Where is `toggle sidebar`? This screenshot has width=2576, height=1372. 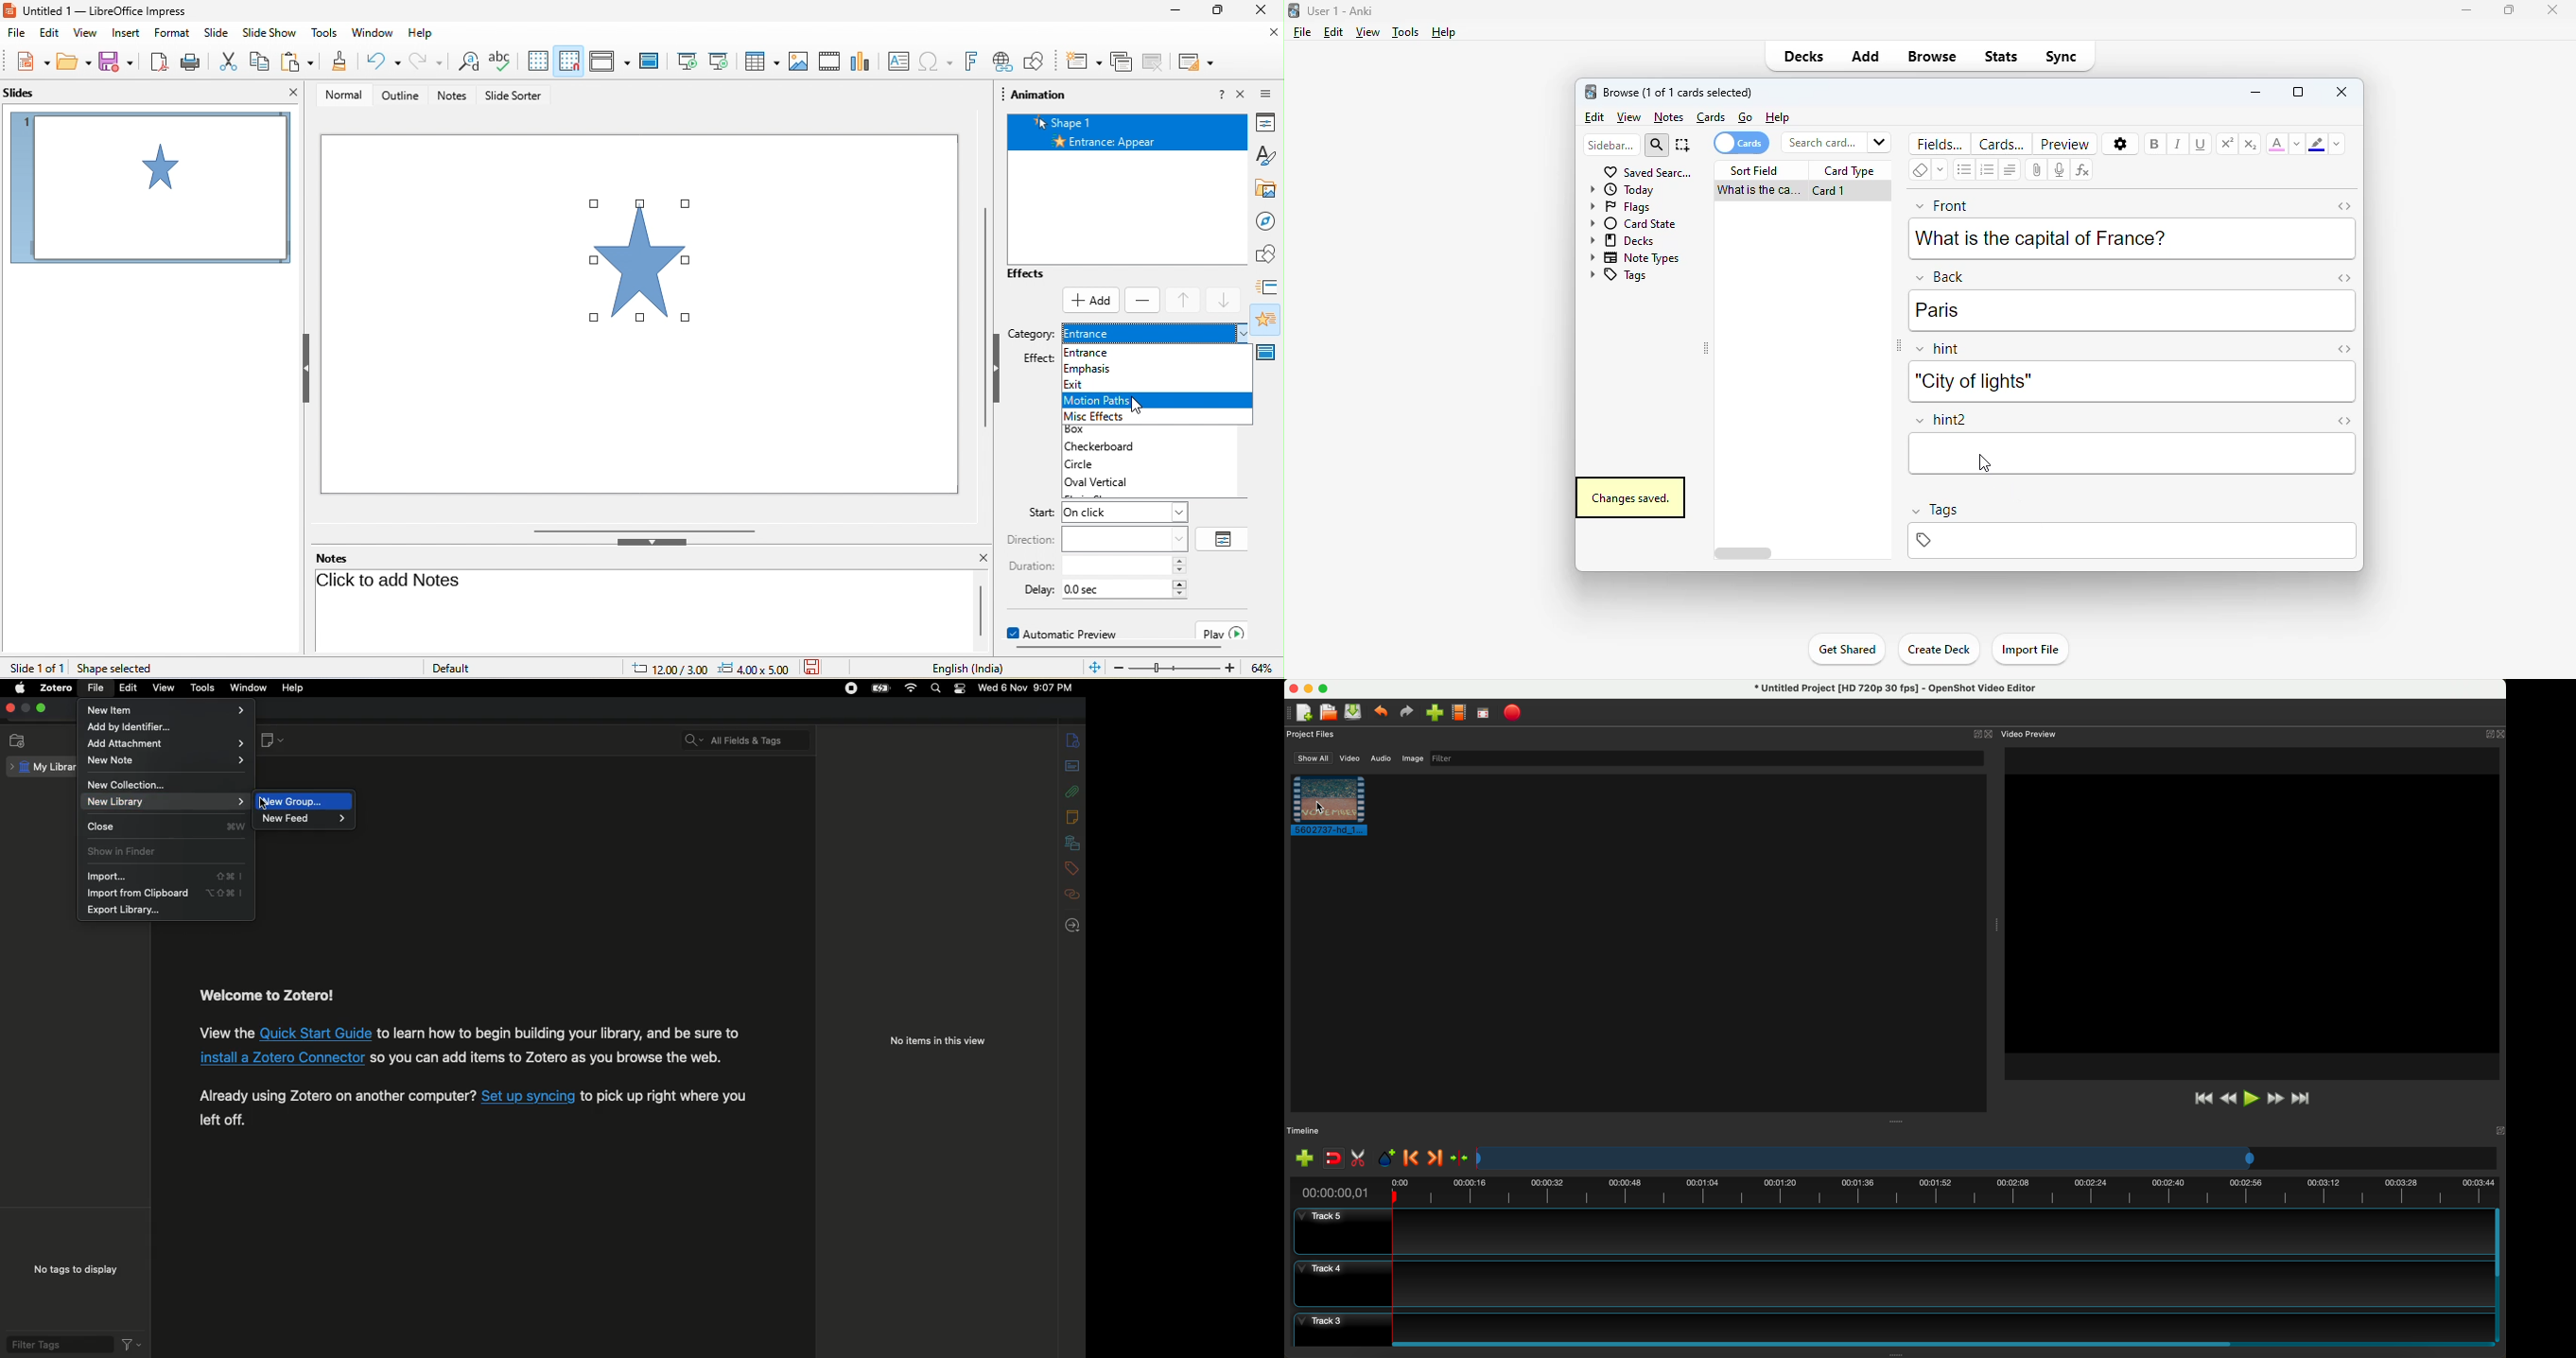 toggle sidebar is located at coordinates (1897, 346).